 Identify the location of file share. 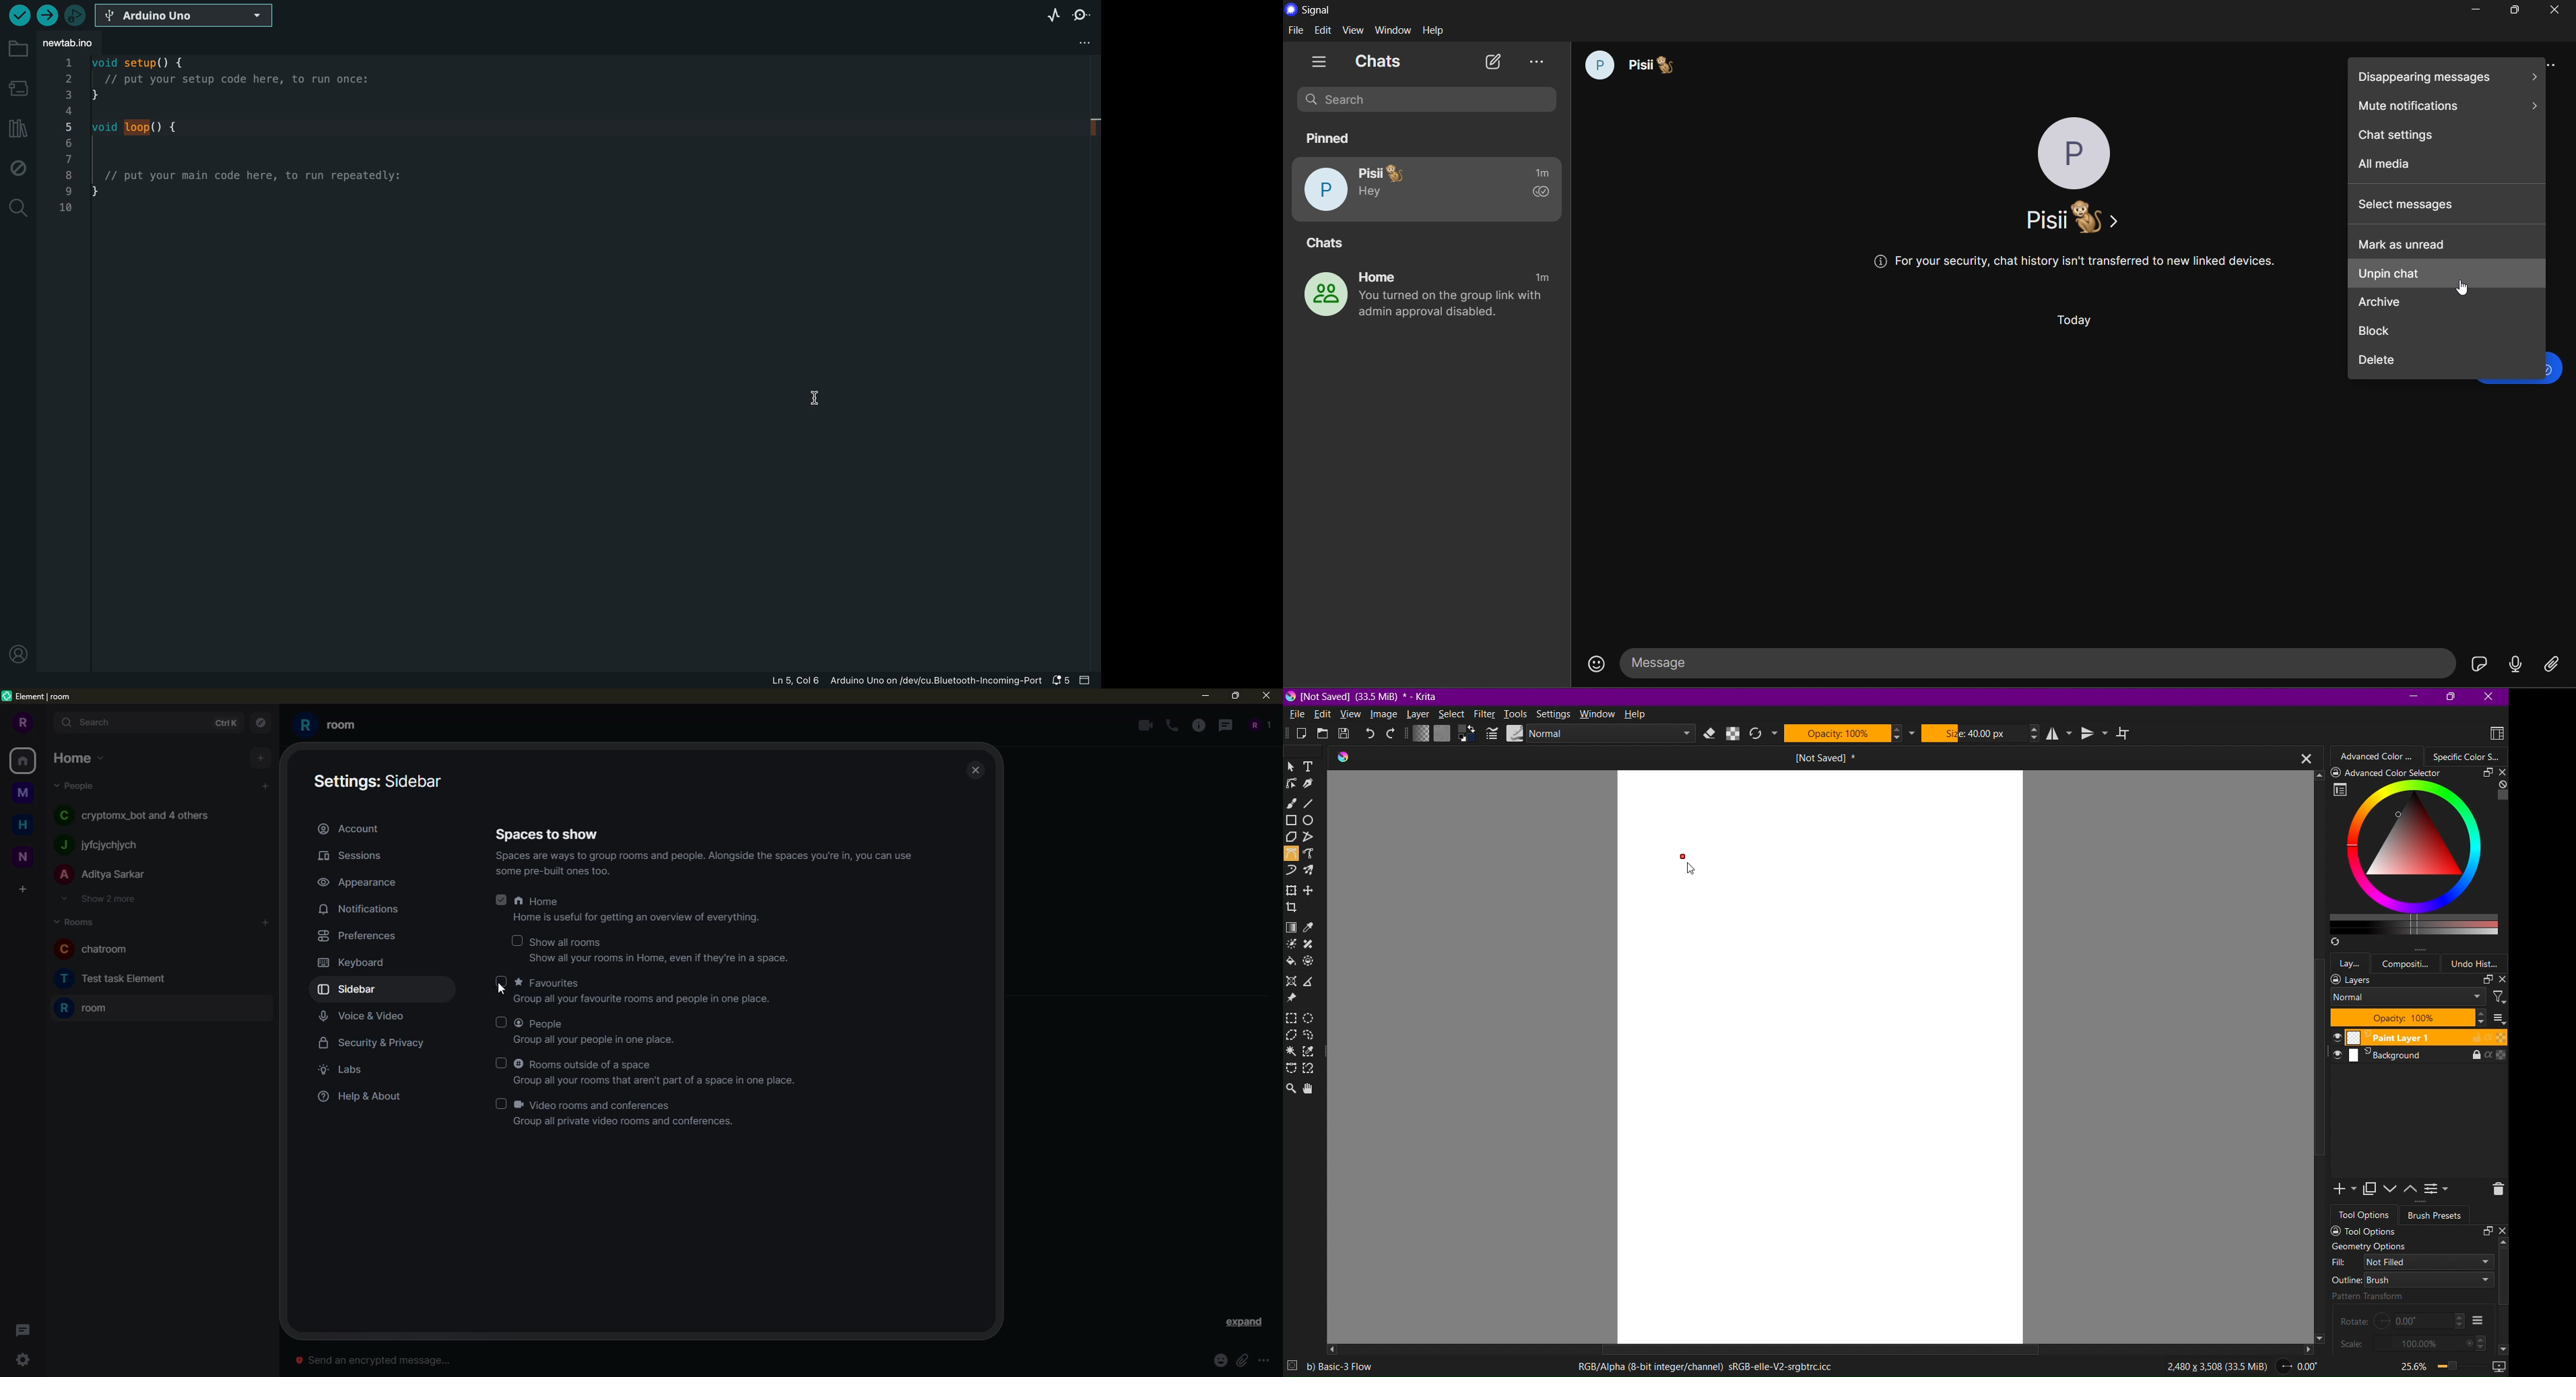
(2552, 663).